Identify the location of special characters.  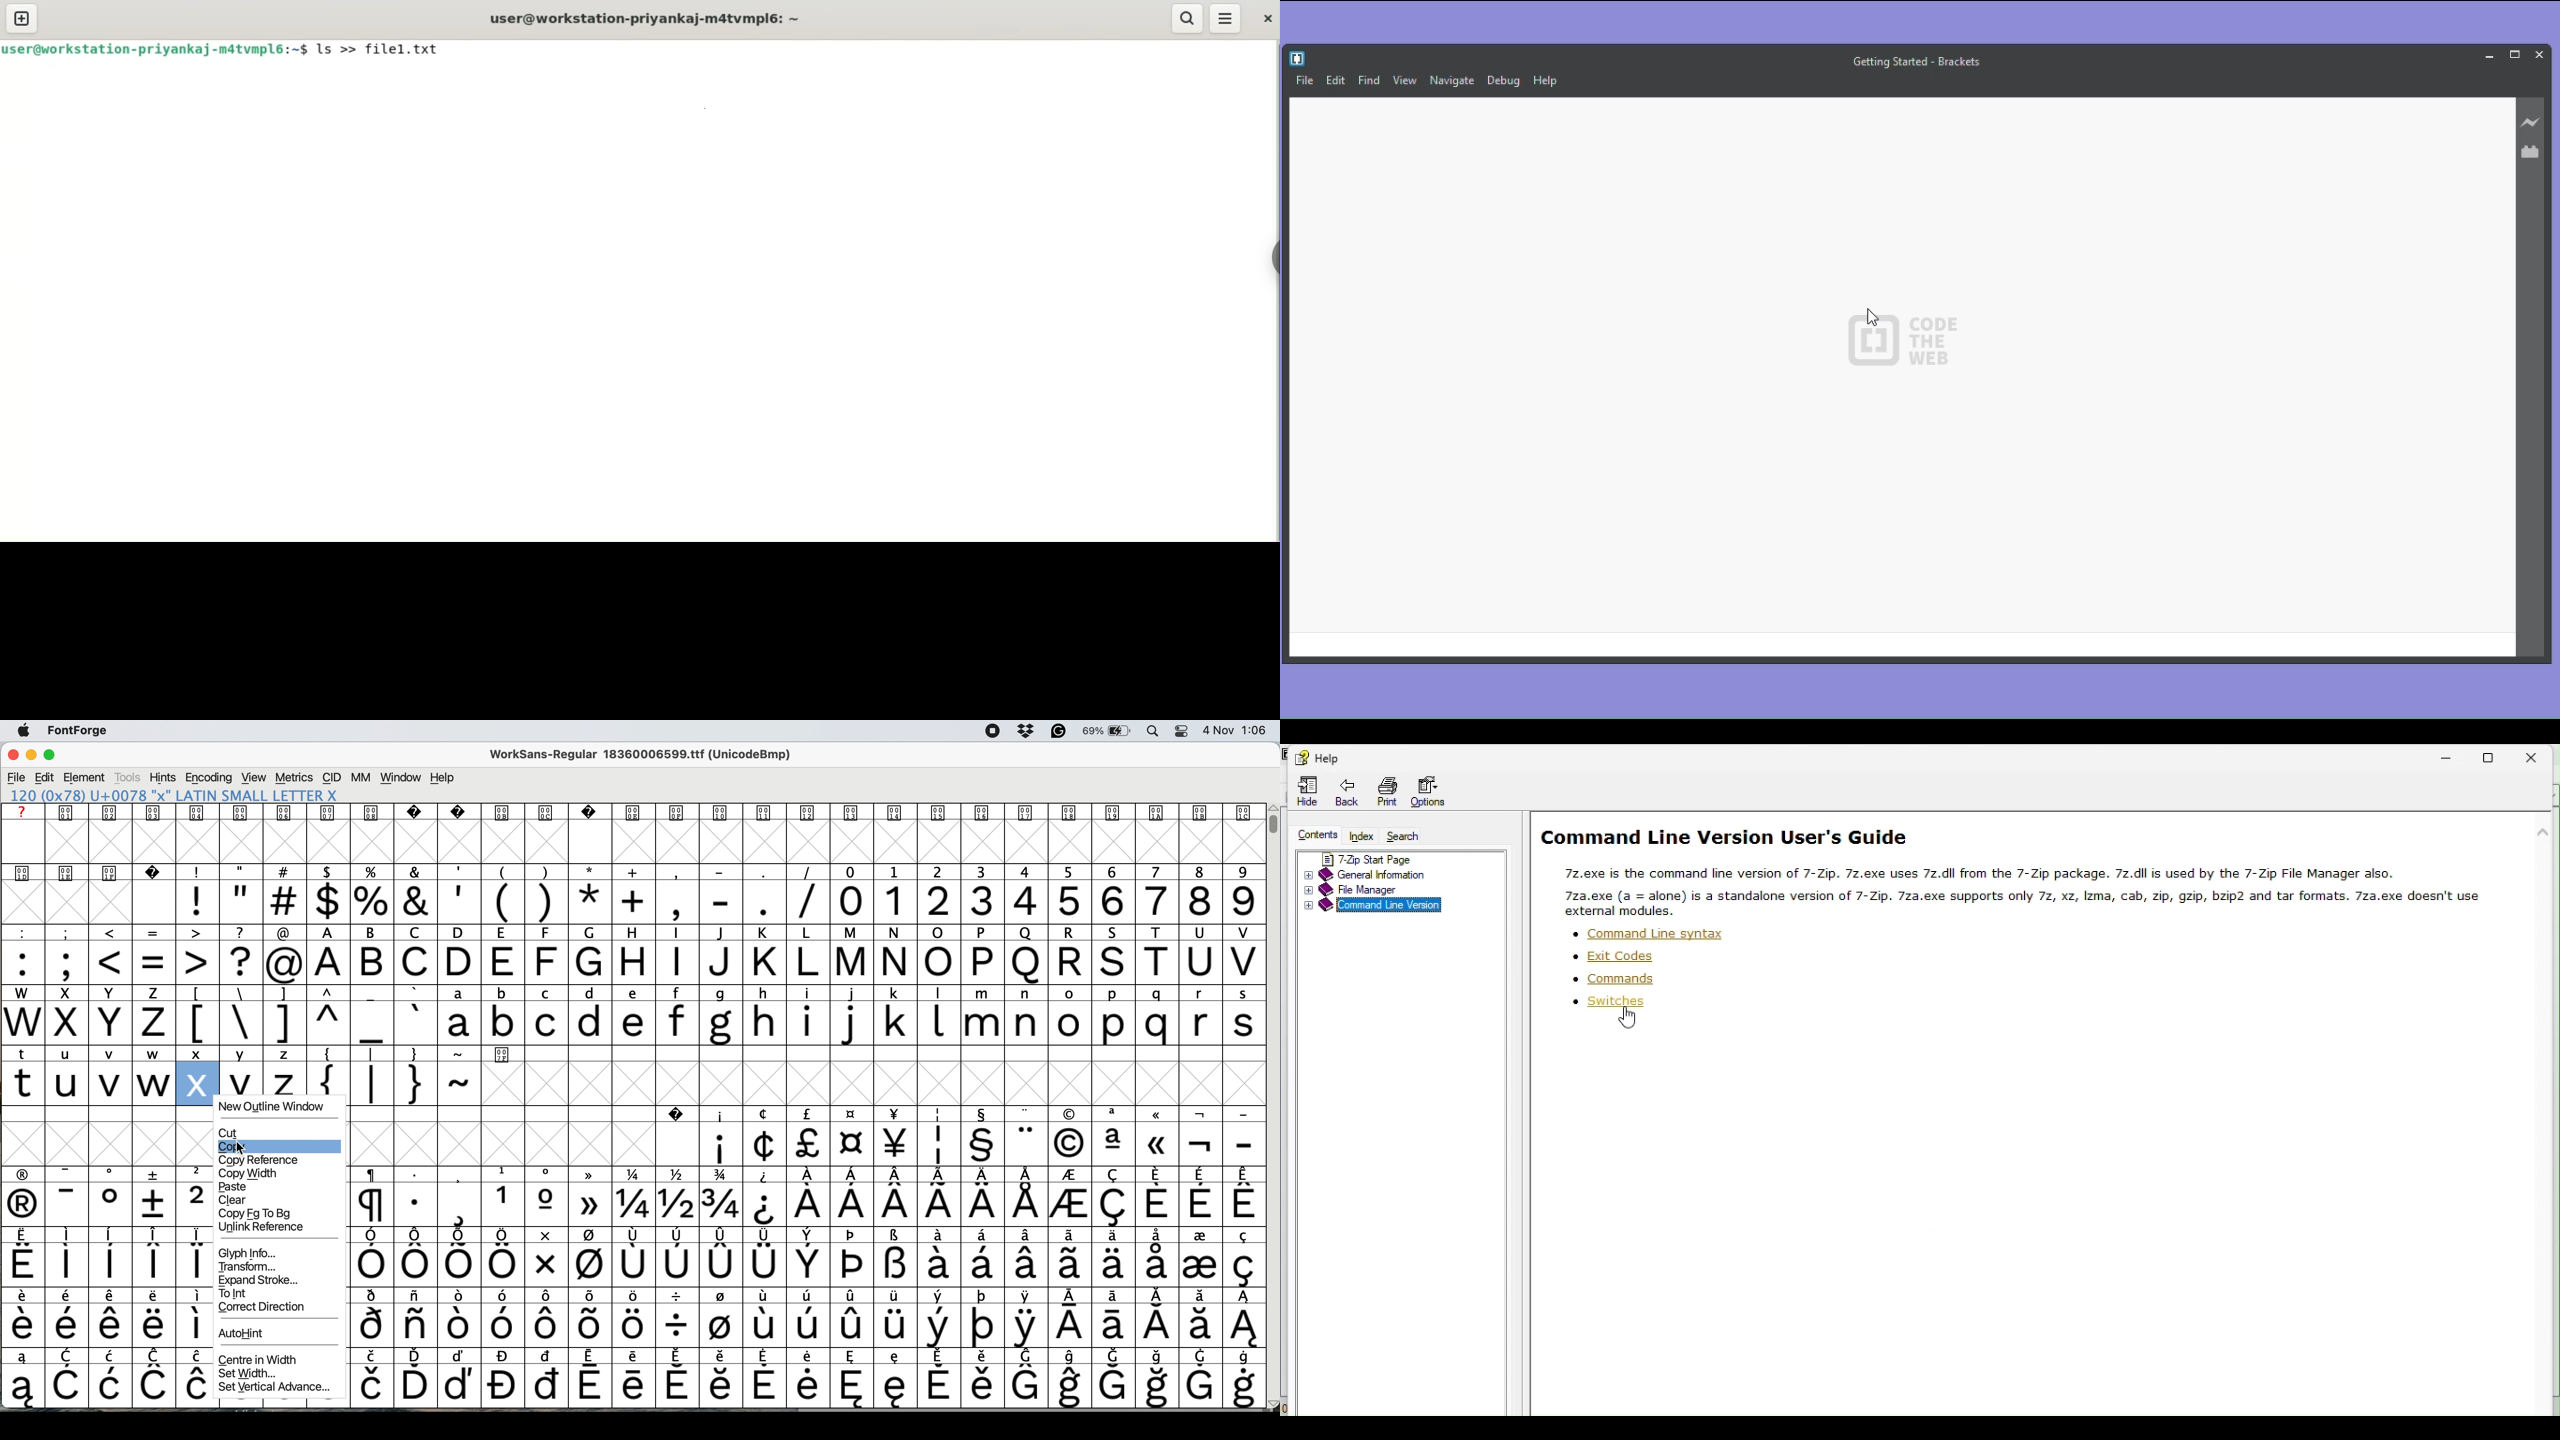
(810, 1206).